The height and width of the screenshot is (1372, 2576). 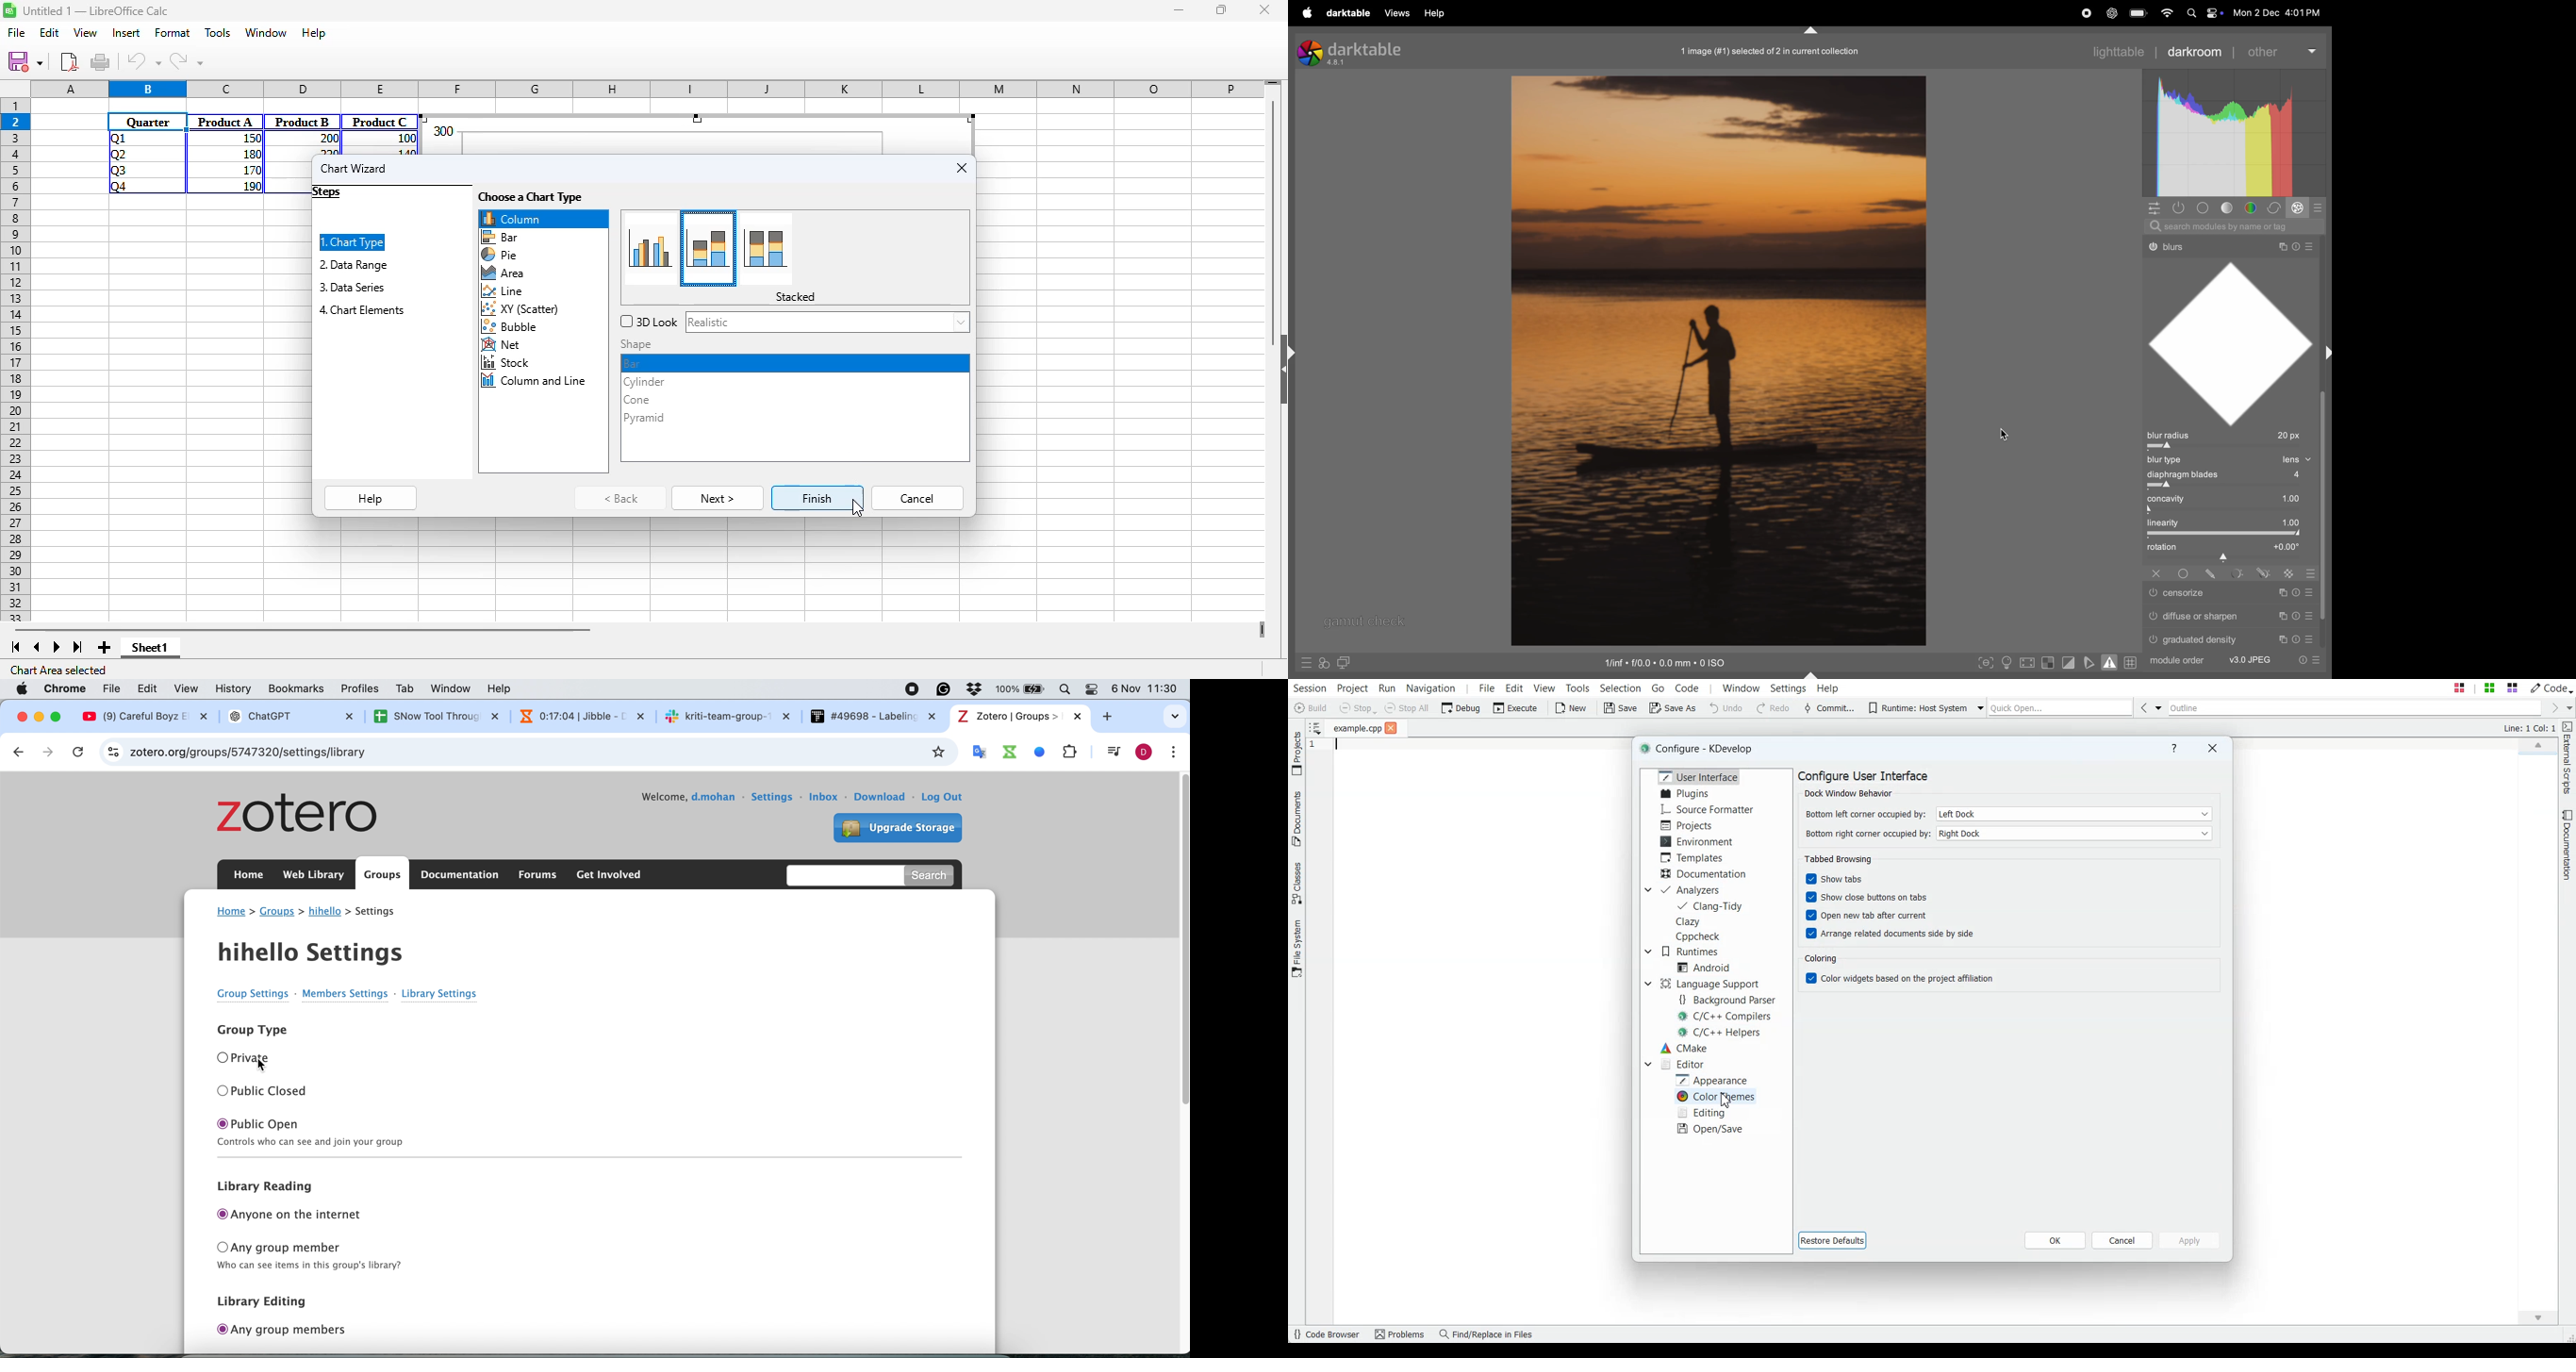 What do you see at coordinates (937, 752) in the screenshot?
I see `bookmark` at bounding box center [937, 752].